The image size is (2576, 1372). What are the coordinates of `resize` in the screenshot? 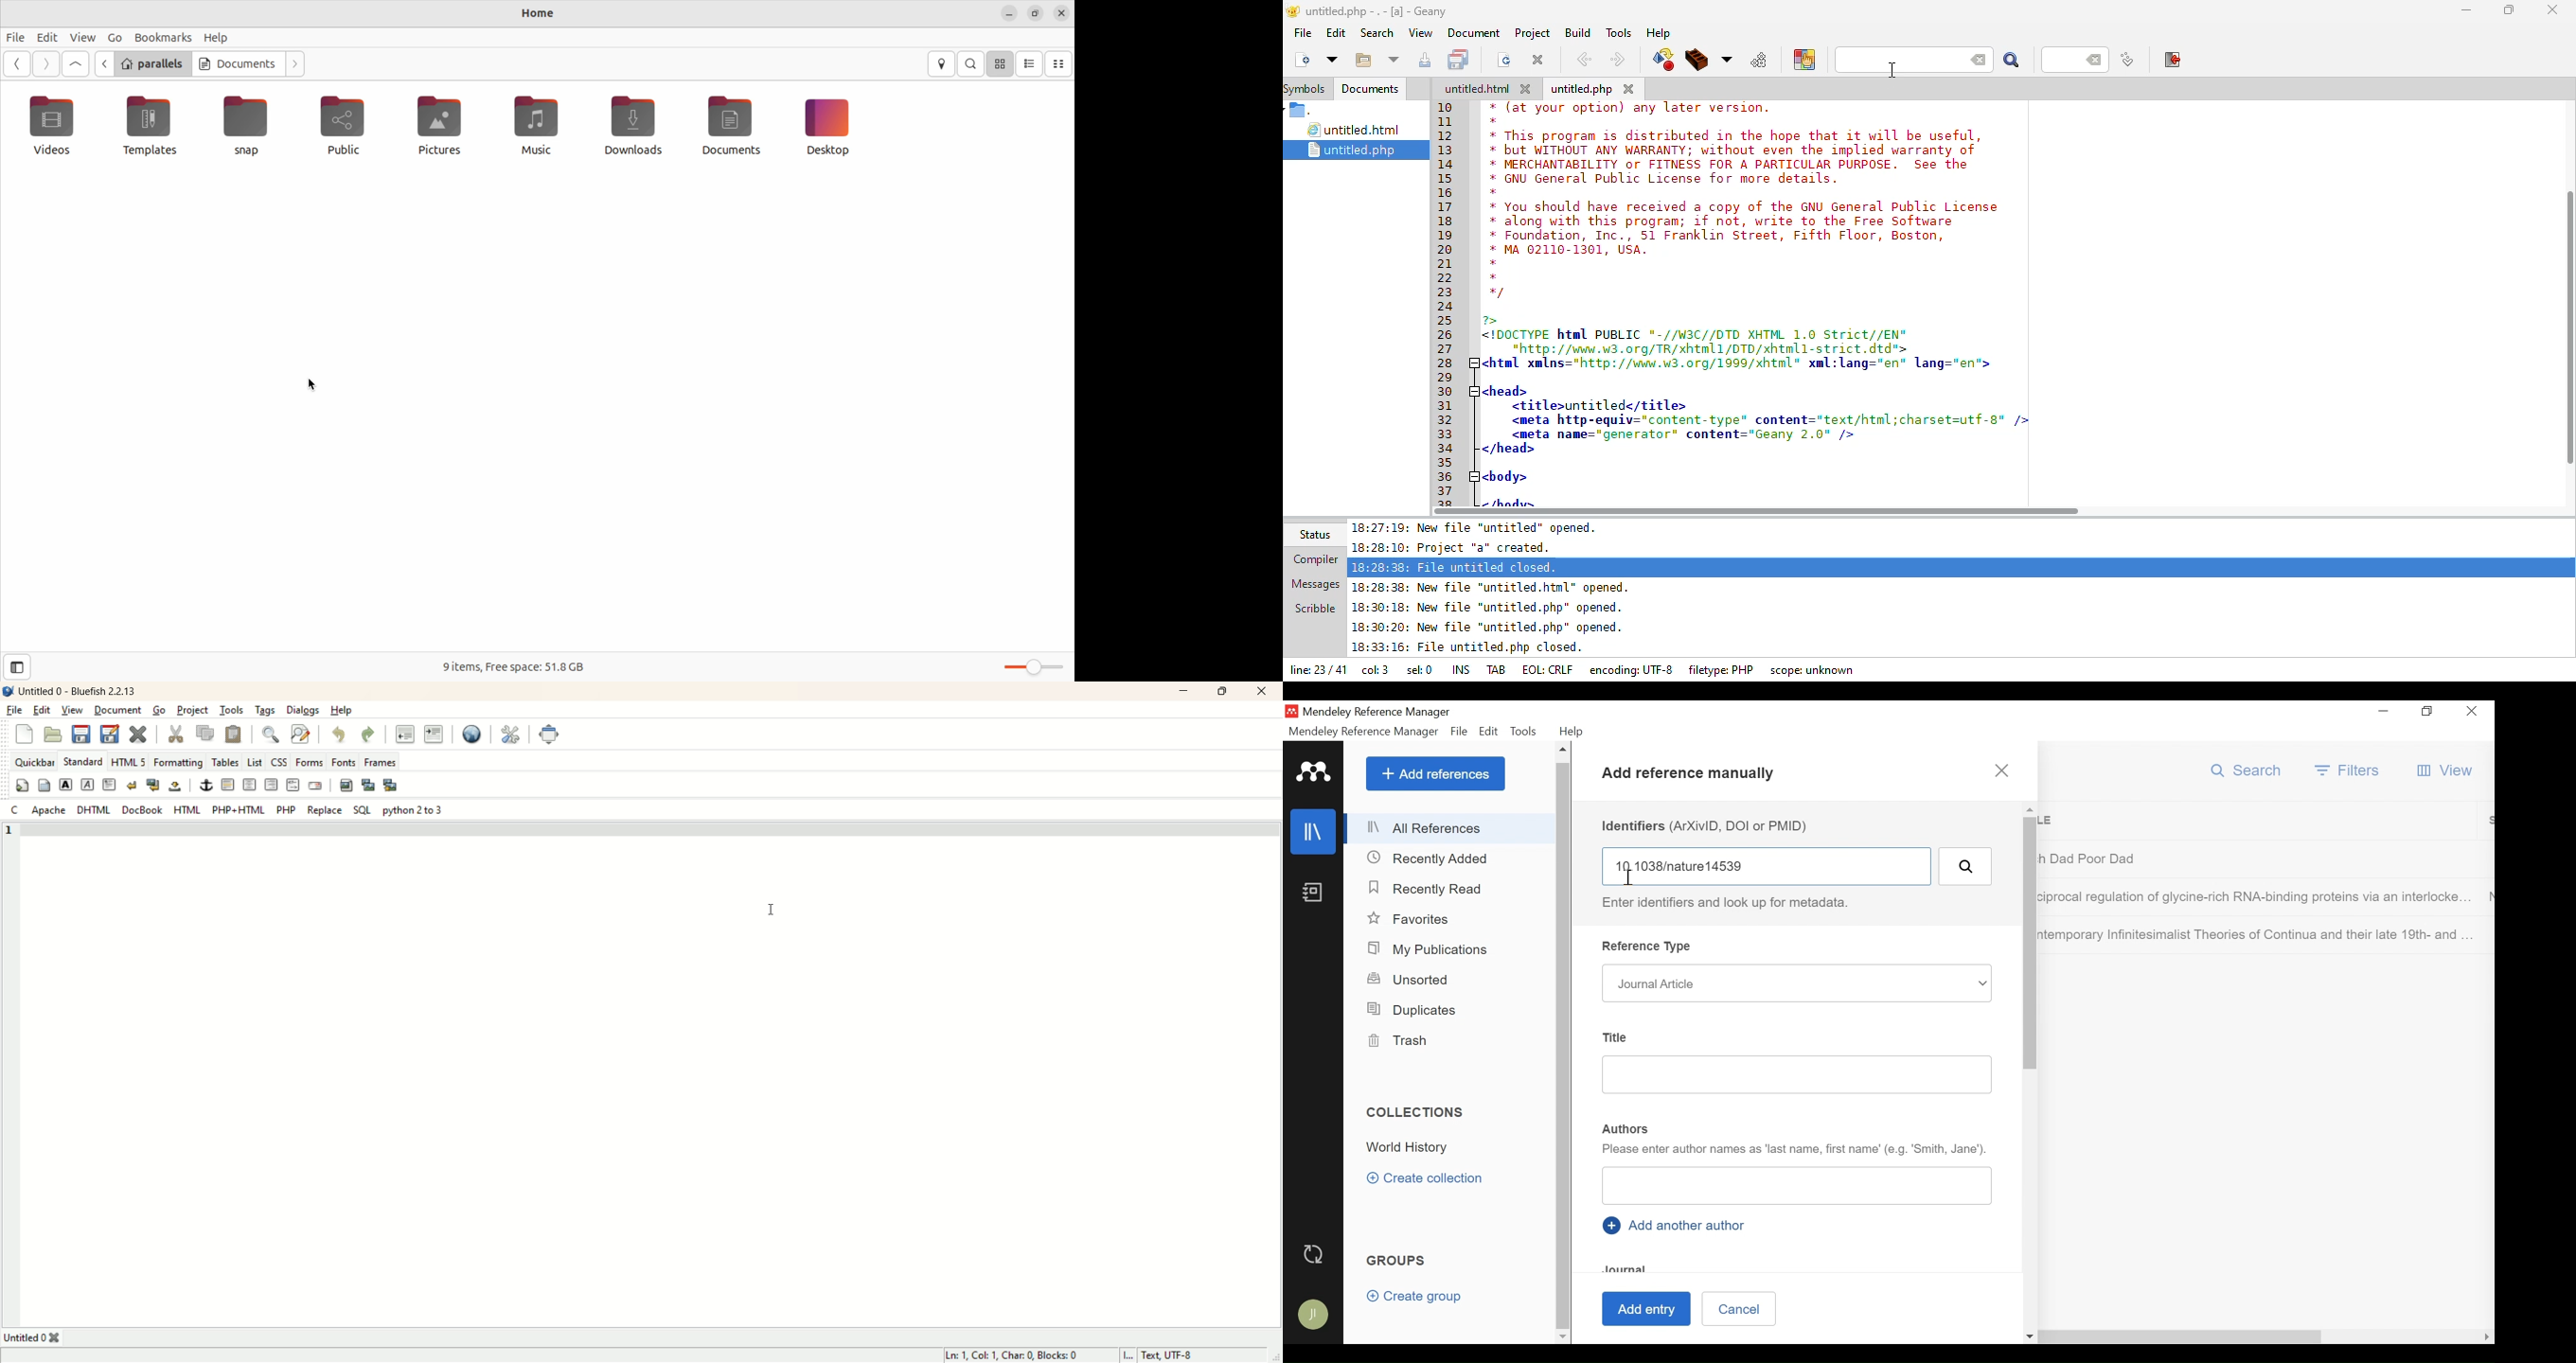 It's located at (1036, 13).